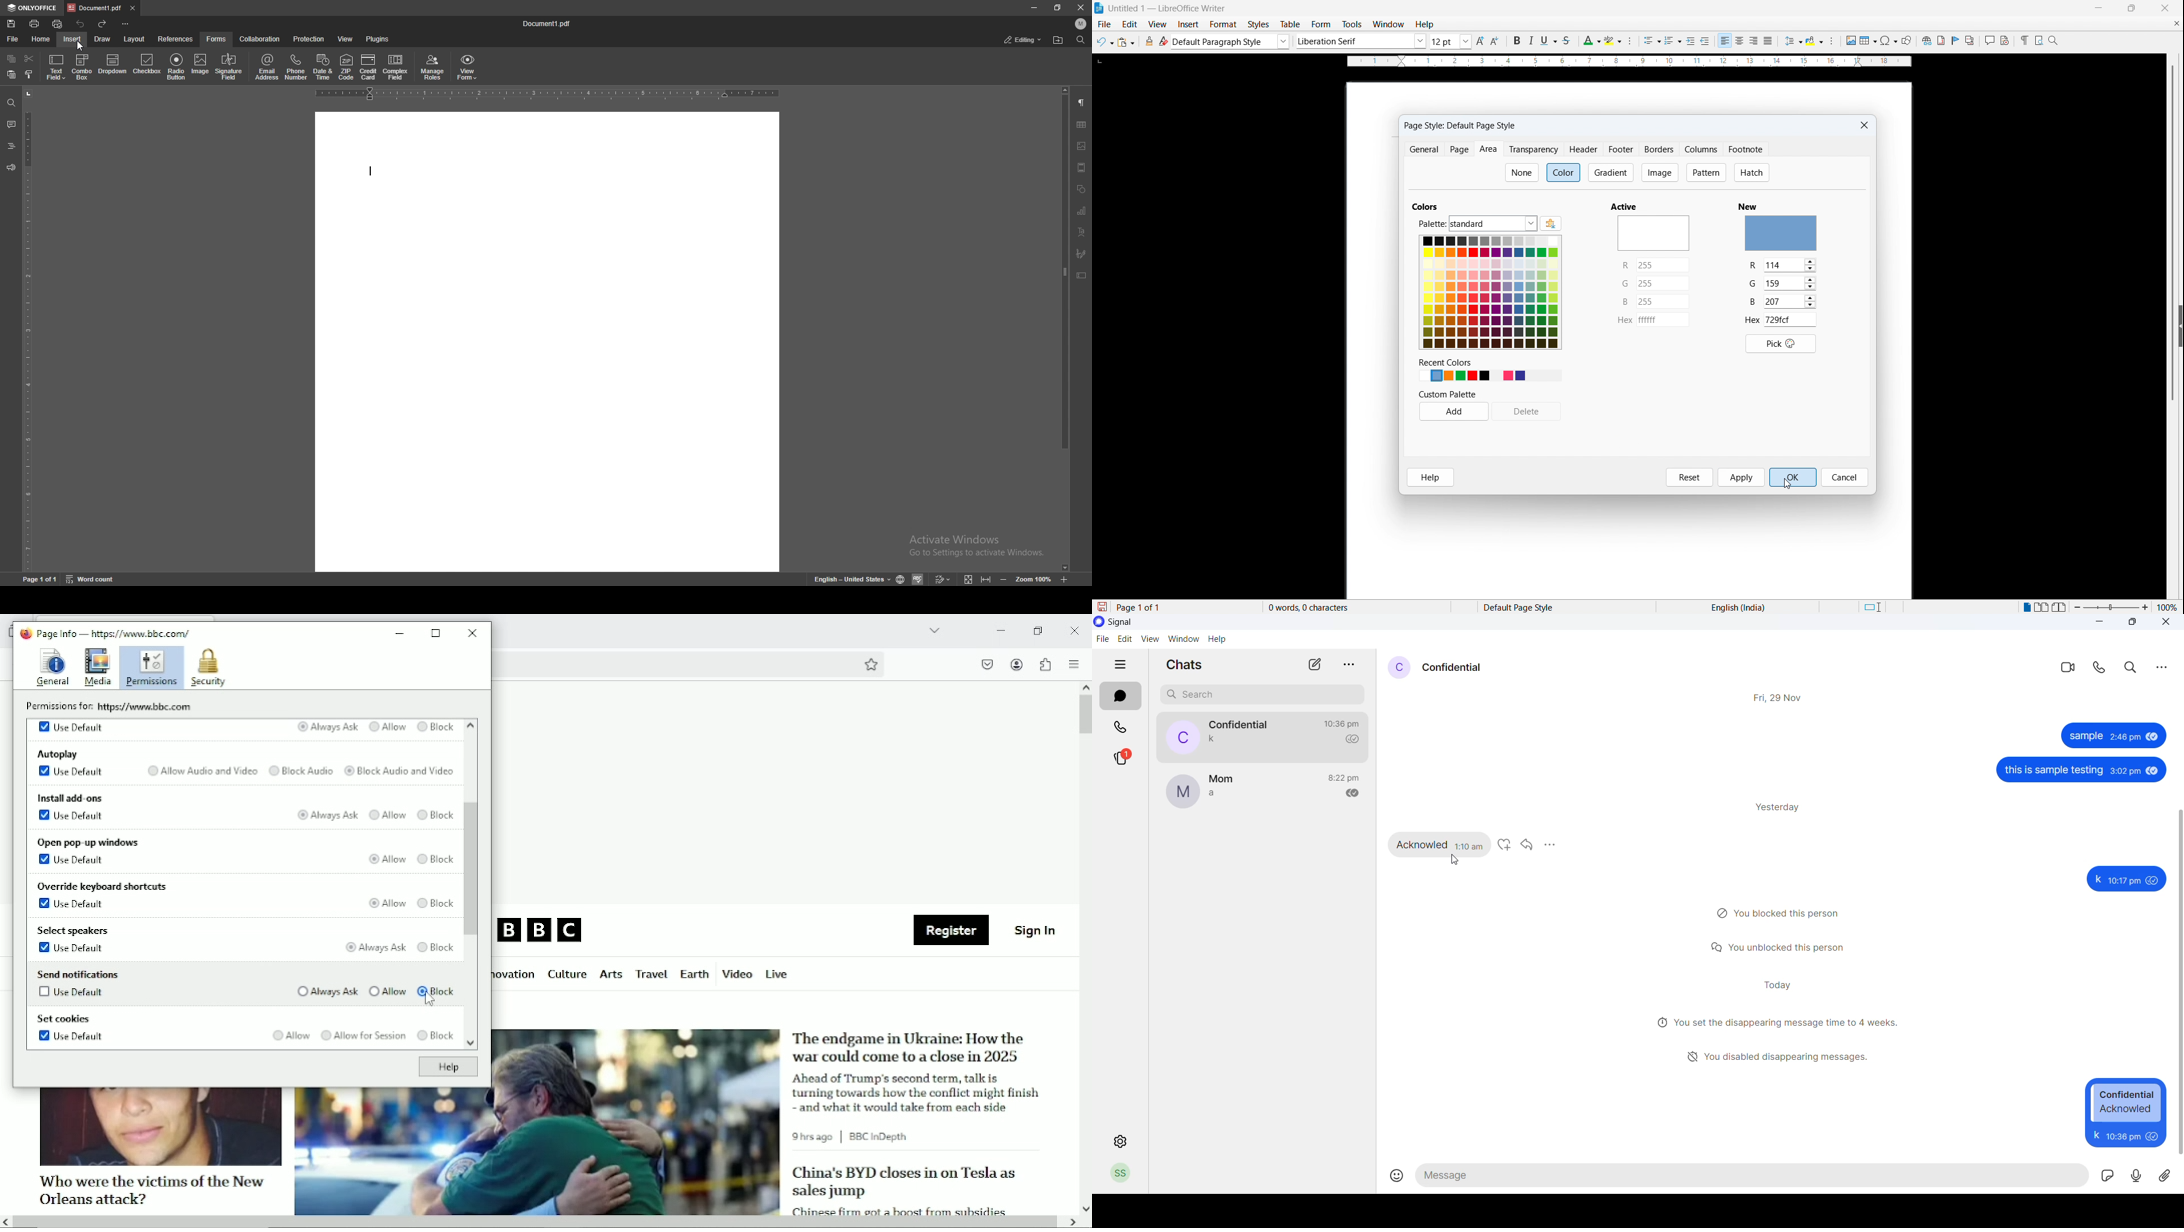 The width and height of the screenshot is (2184, 1232). I want to click on hide tabs, so click(1125, 665).